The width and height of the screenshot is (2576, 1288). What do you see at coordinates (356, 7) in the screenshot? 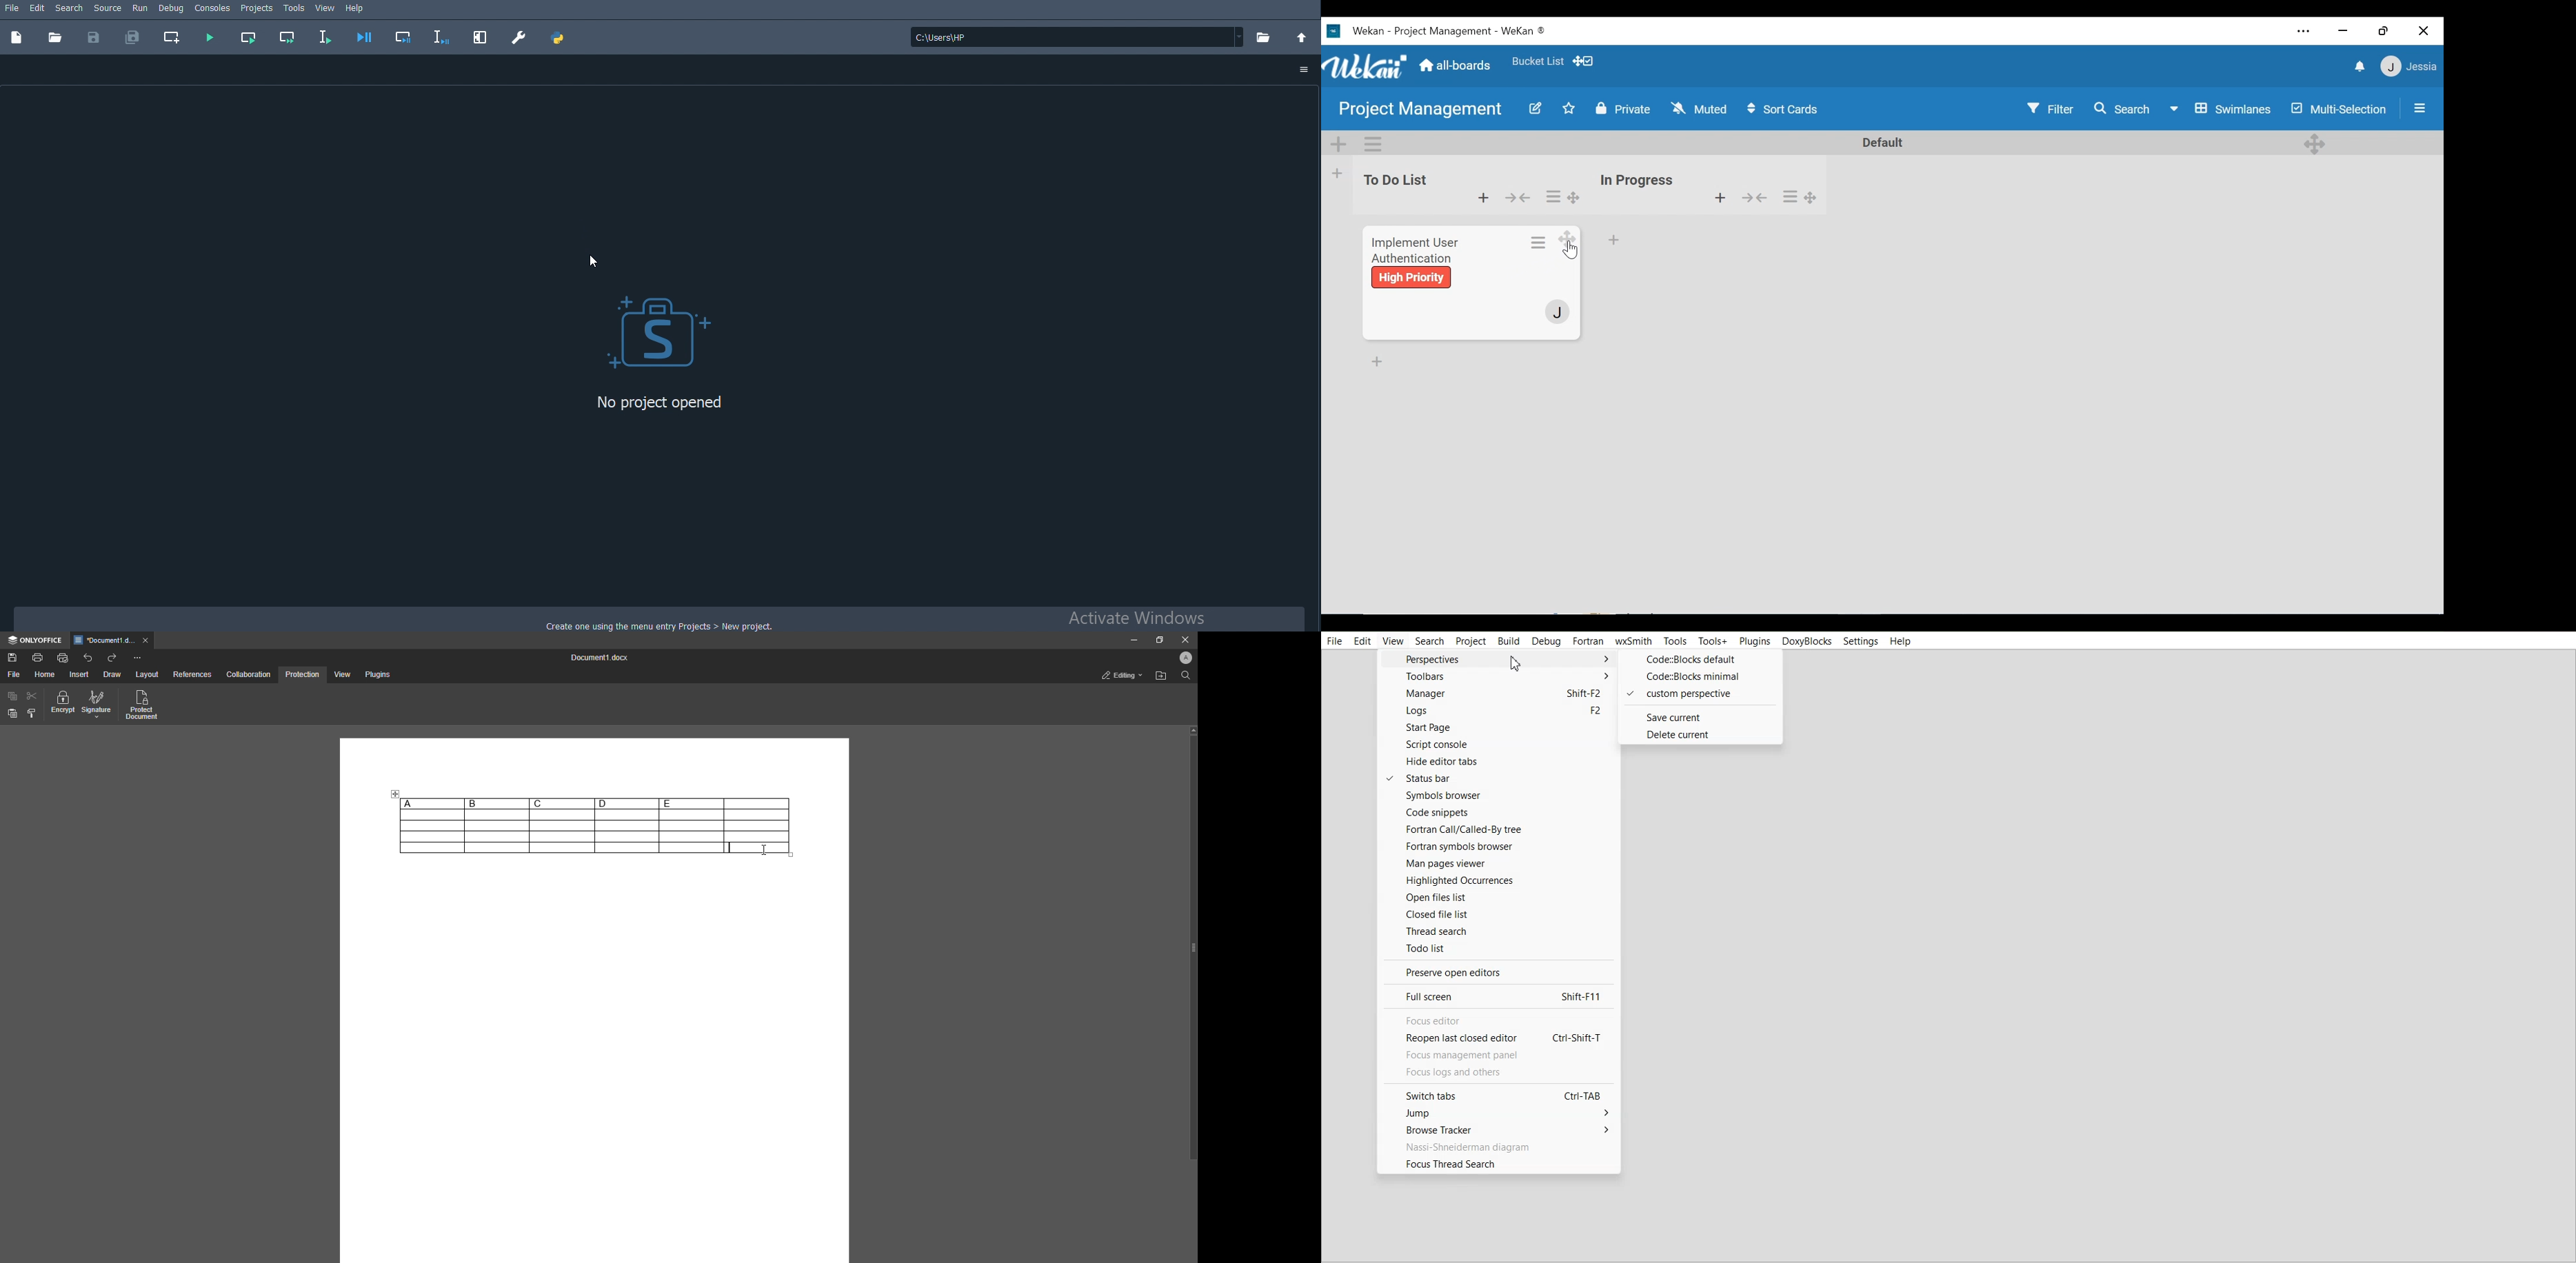
I see `Help` at bounding box center [356, 7].